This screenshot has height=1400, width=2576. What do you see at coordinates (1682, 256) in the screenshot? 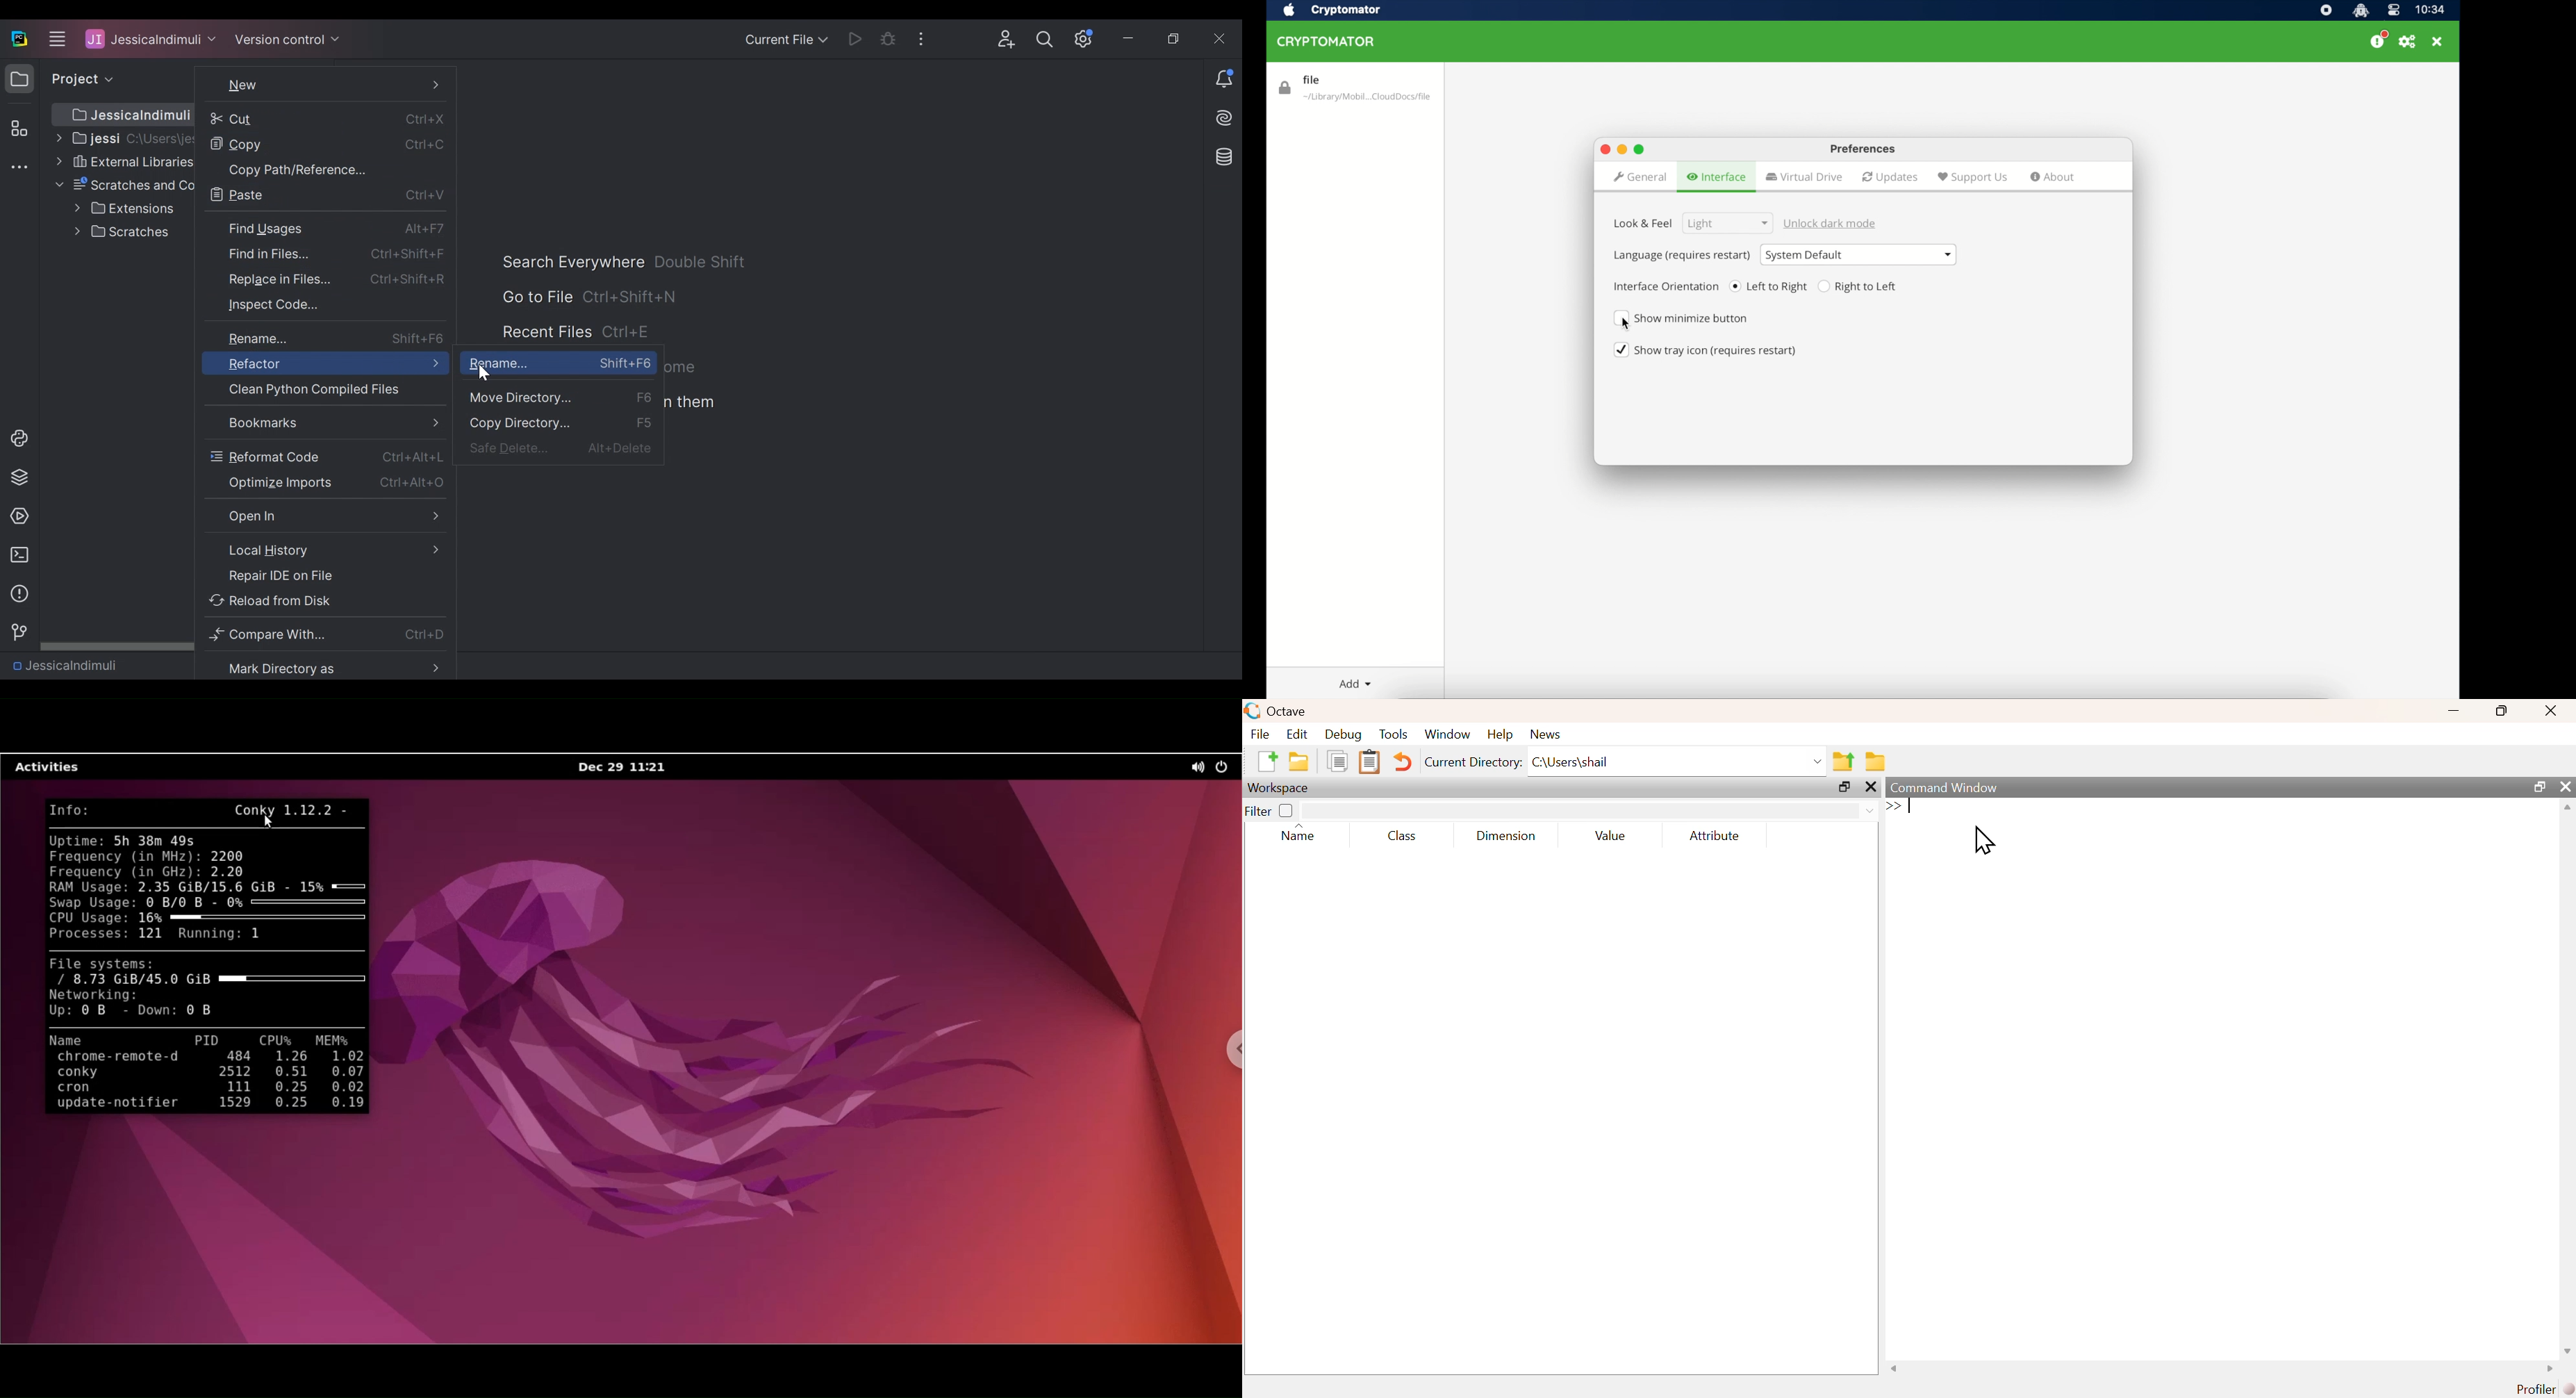
I see `language` at bounding box center [1682, 256].